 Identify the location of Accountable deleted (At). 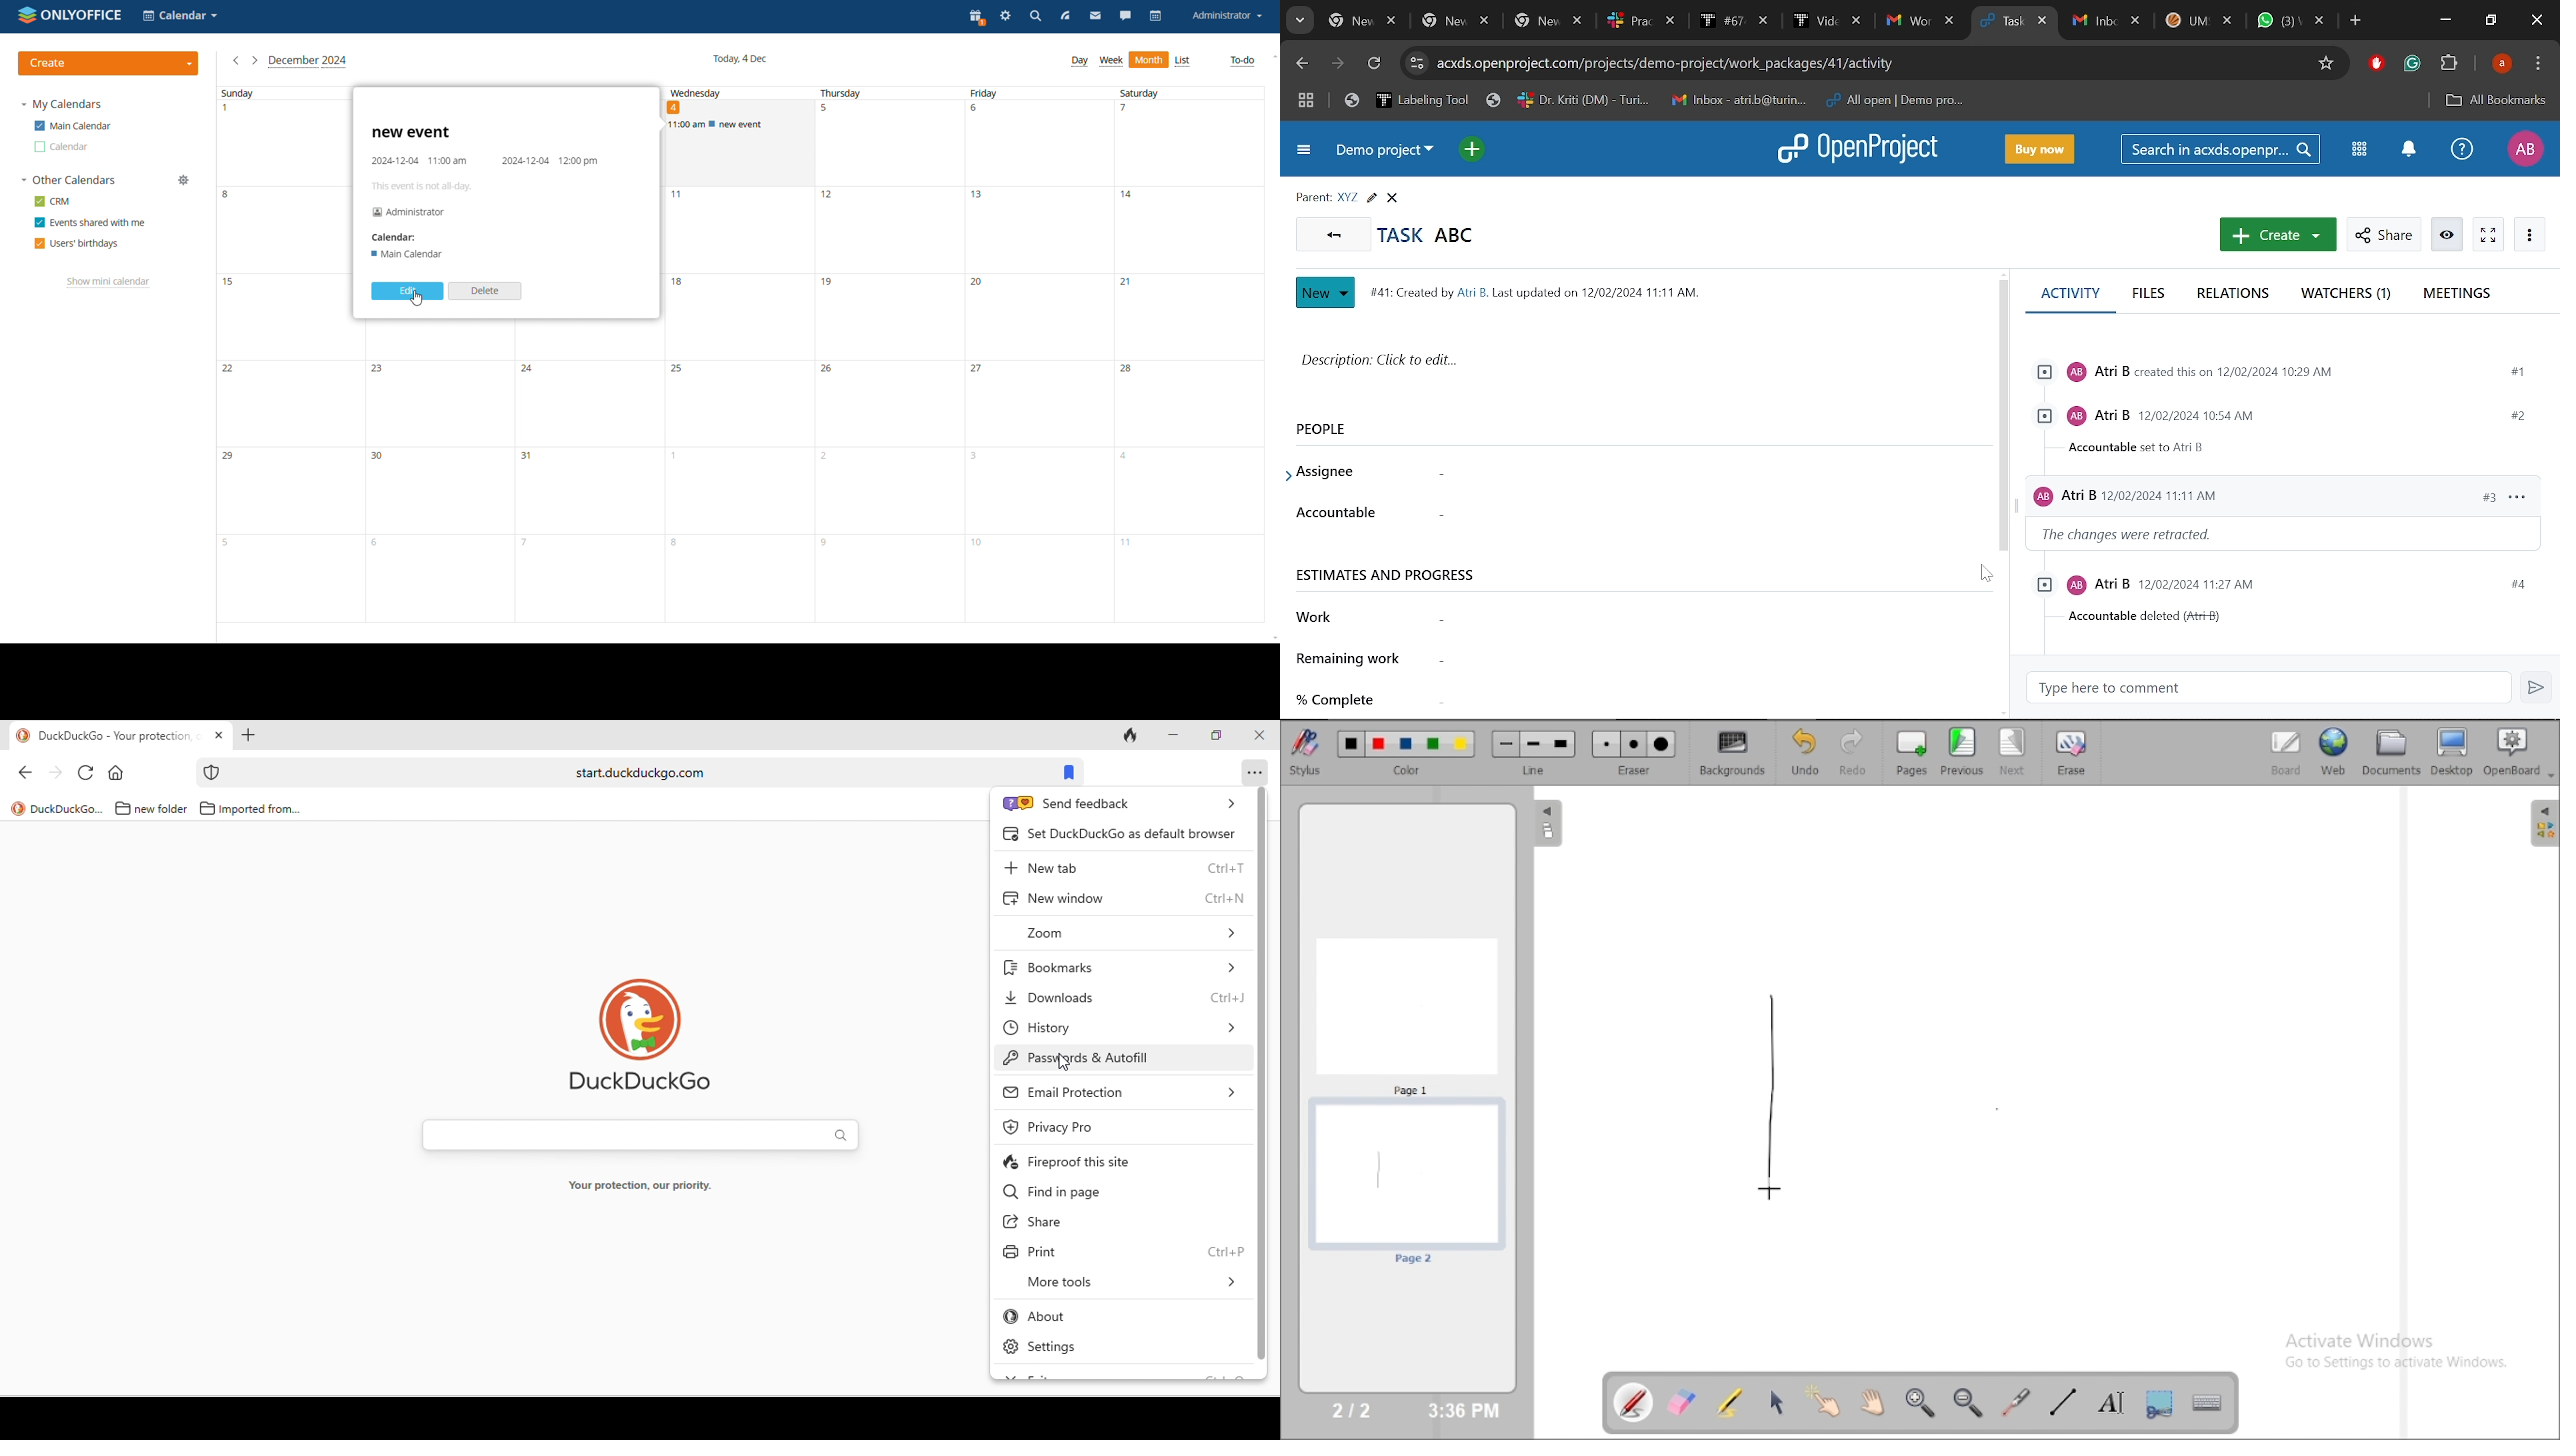
(2150, 618).